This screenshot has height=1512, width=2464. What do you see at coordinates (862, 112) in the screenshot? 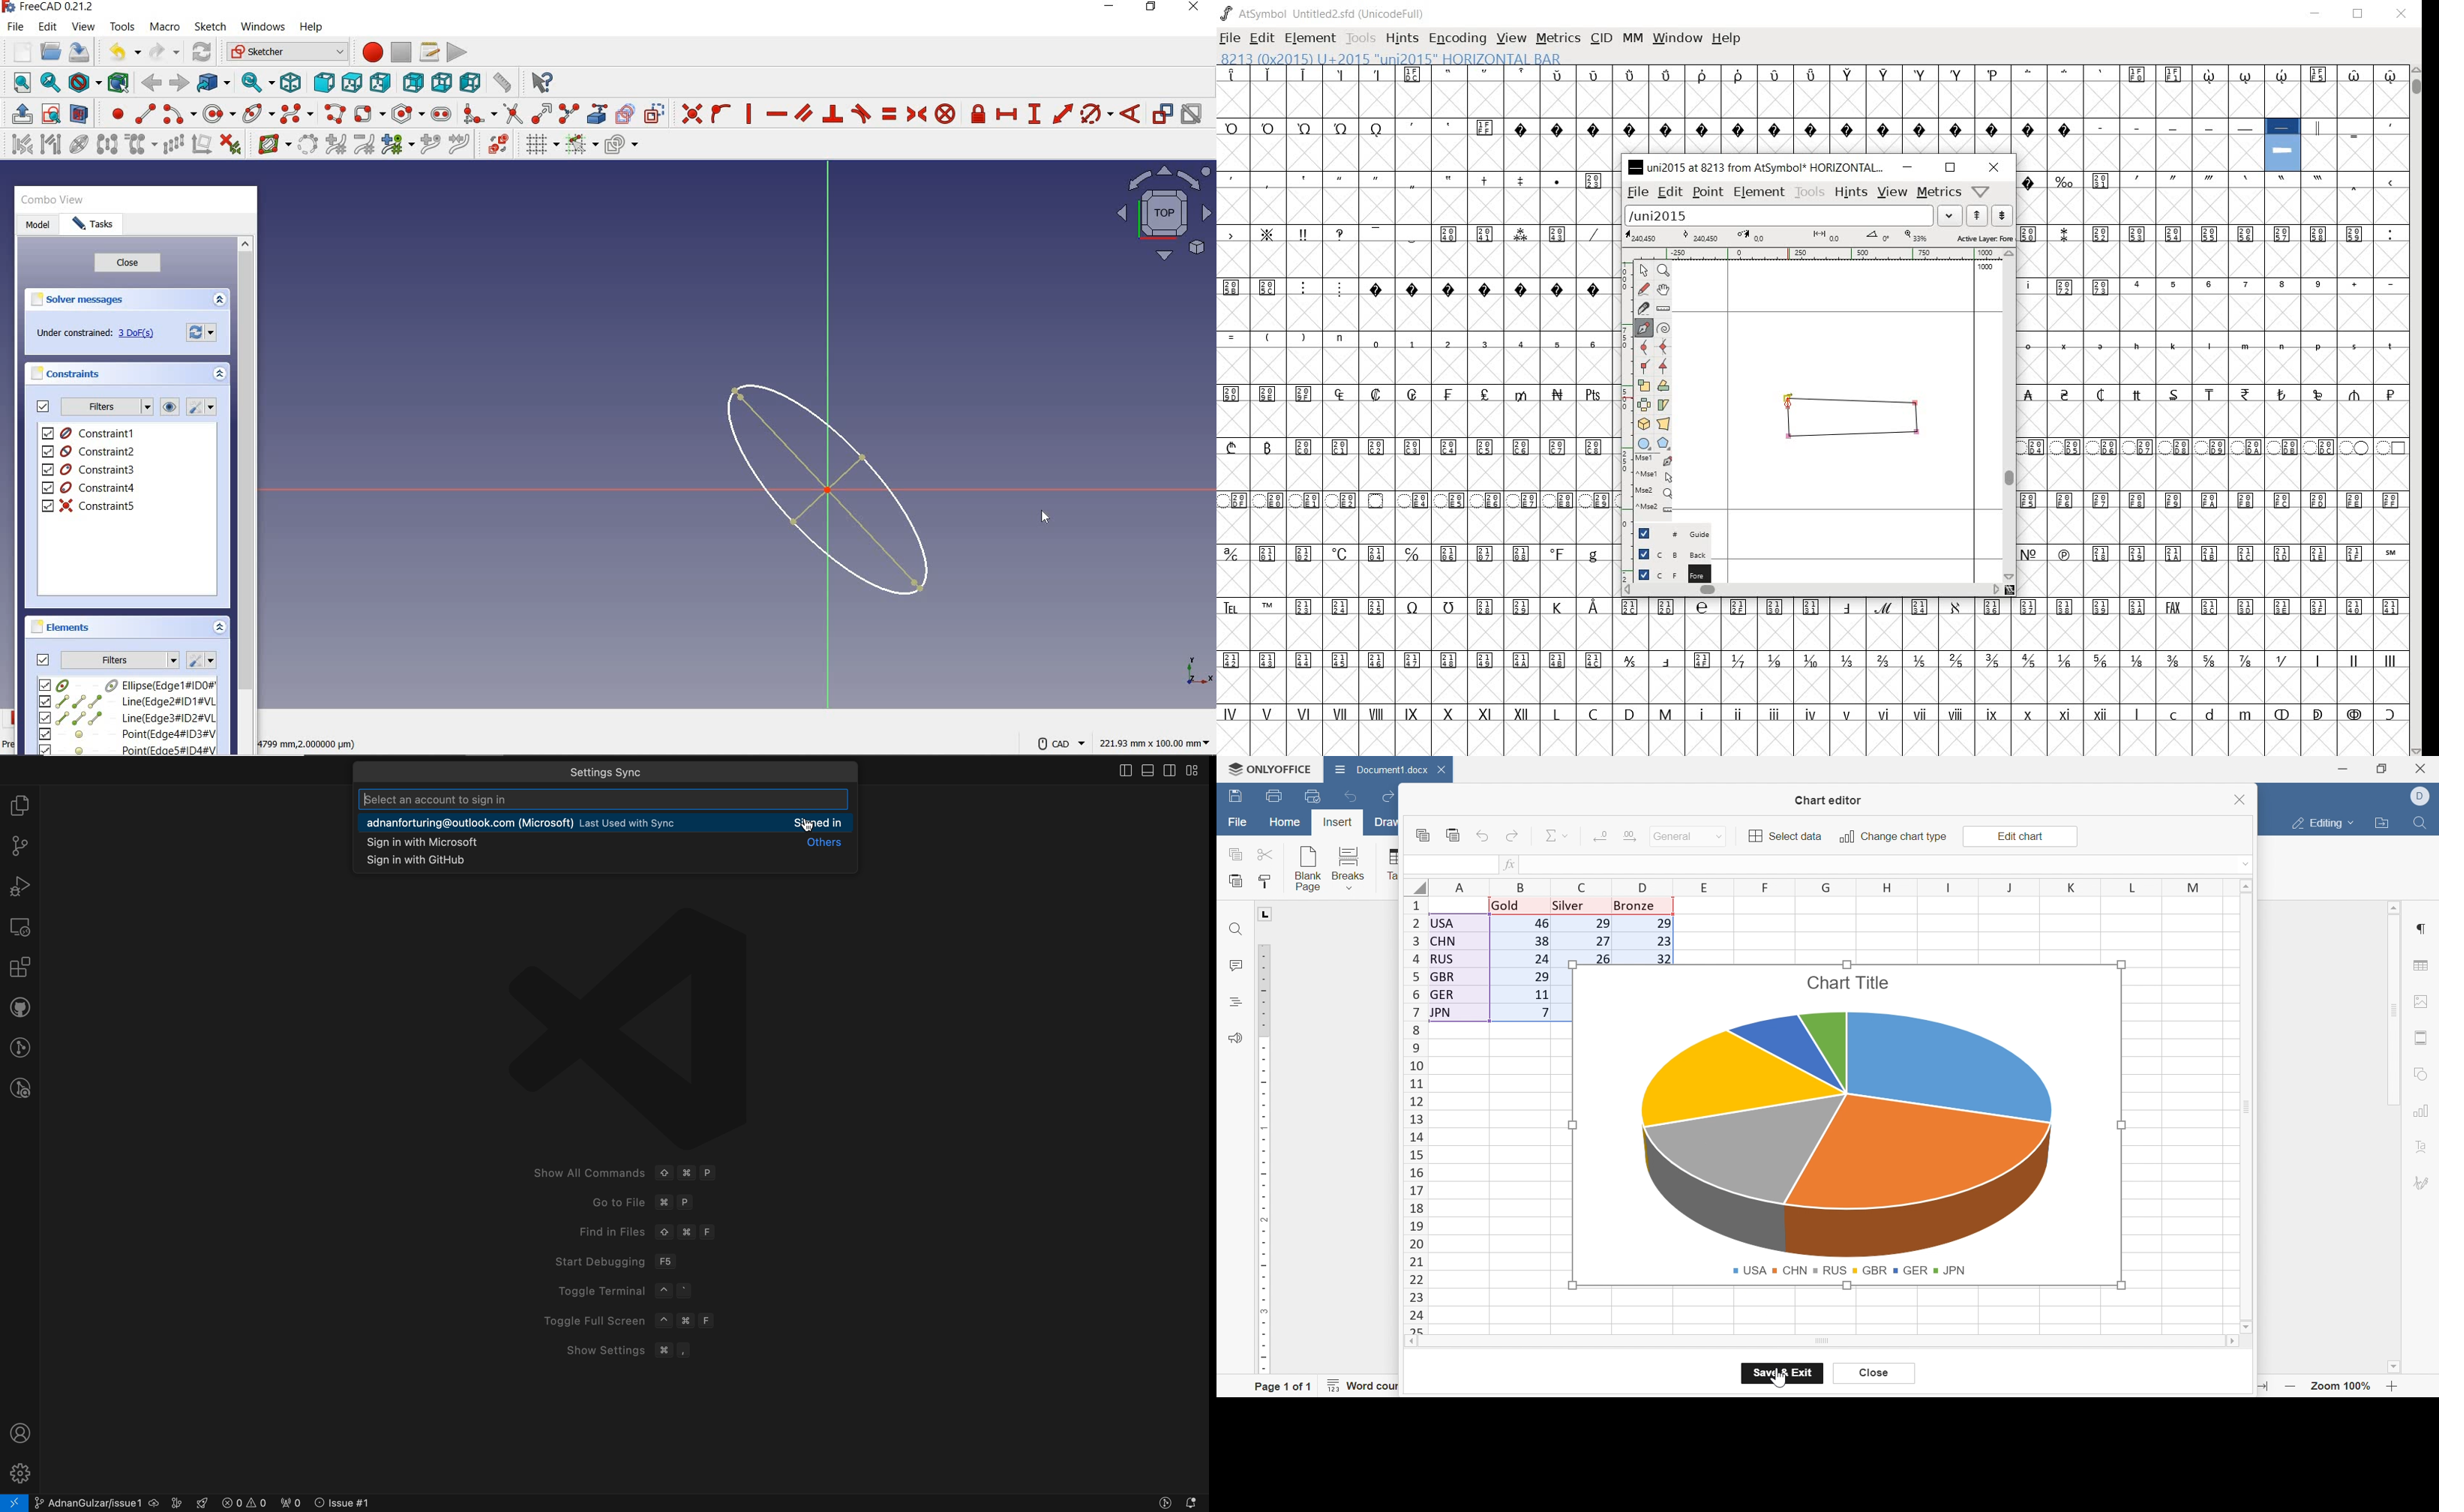
I see `constrain tangent` at bounding box center [862, 112].